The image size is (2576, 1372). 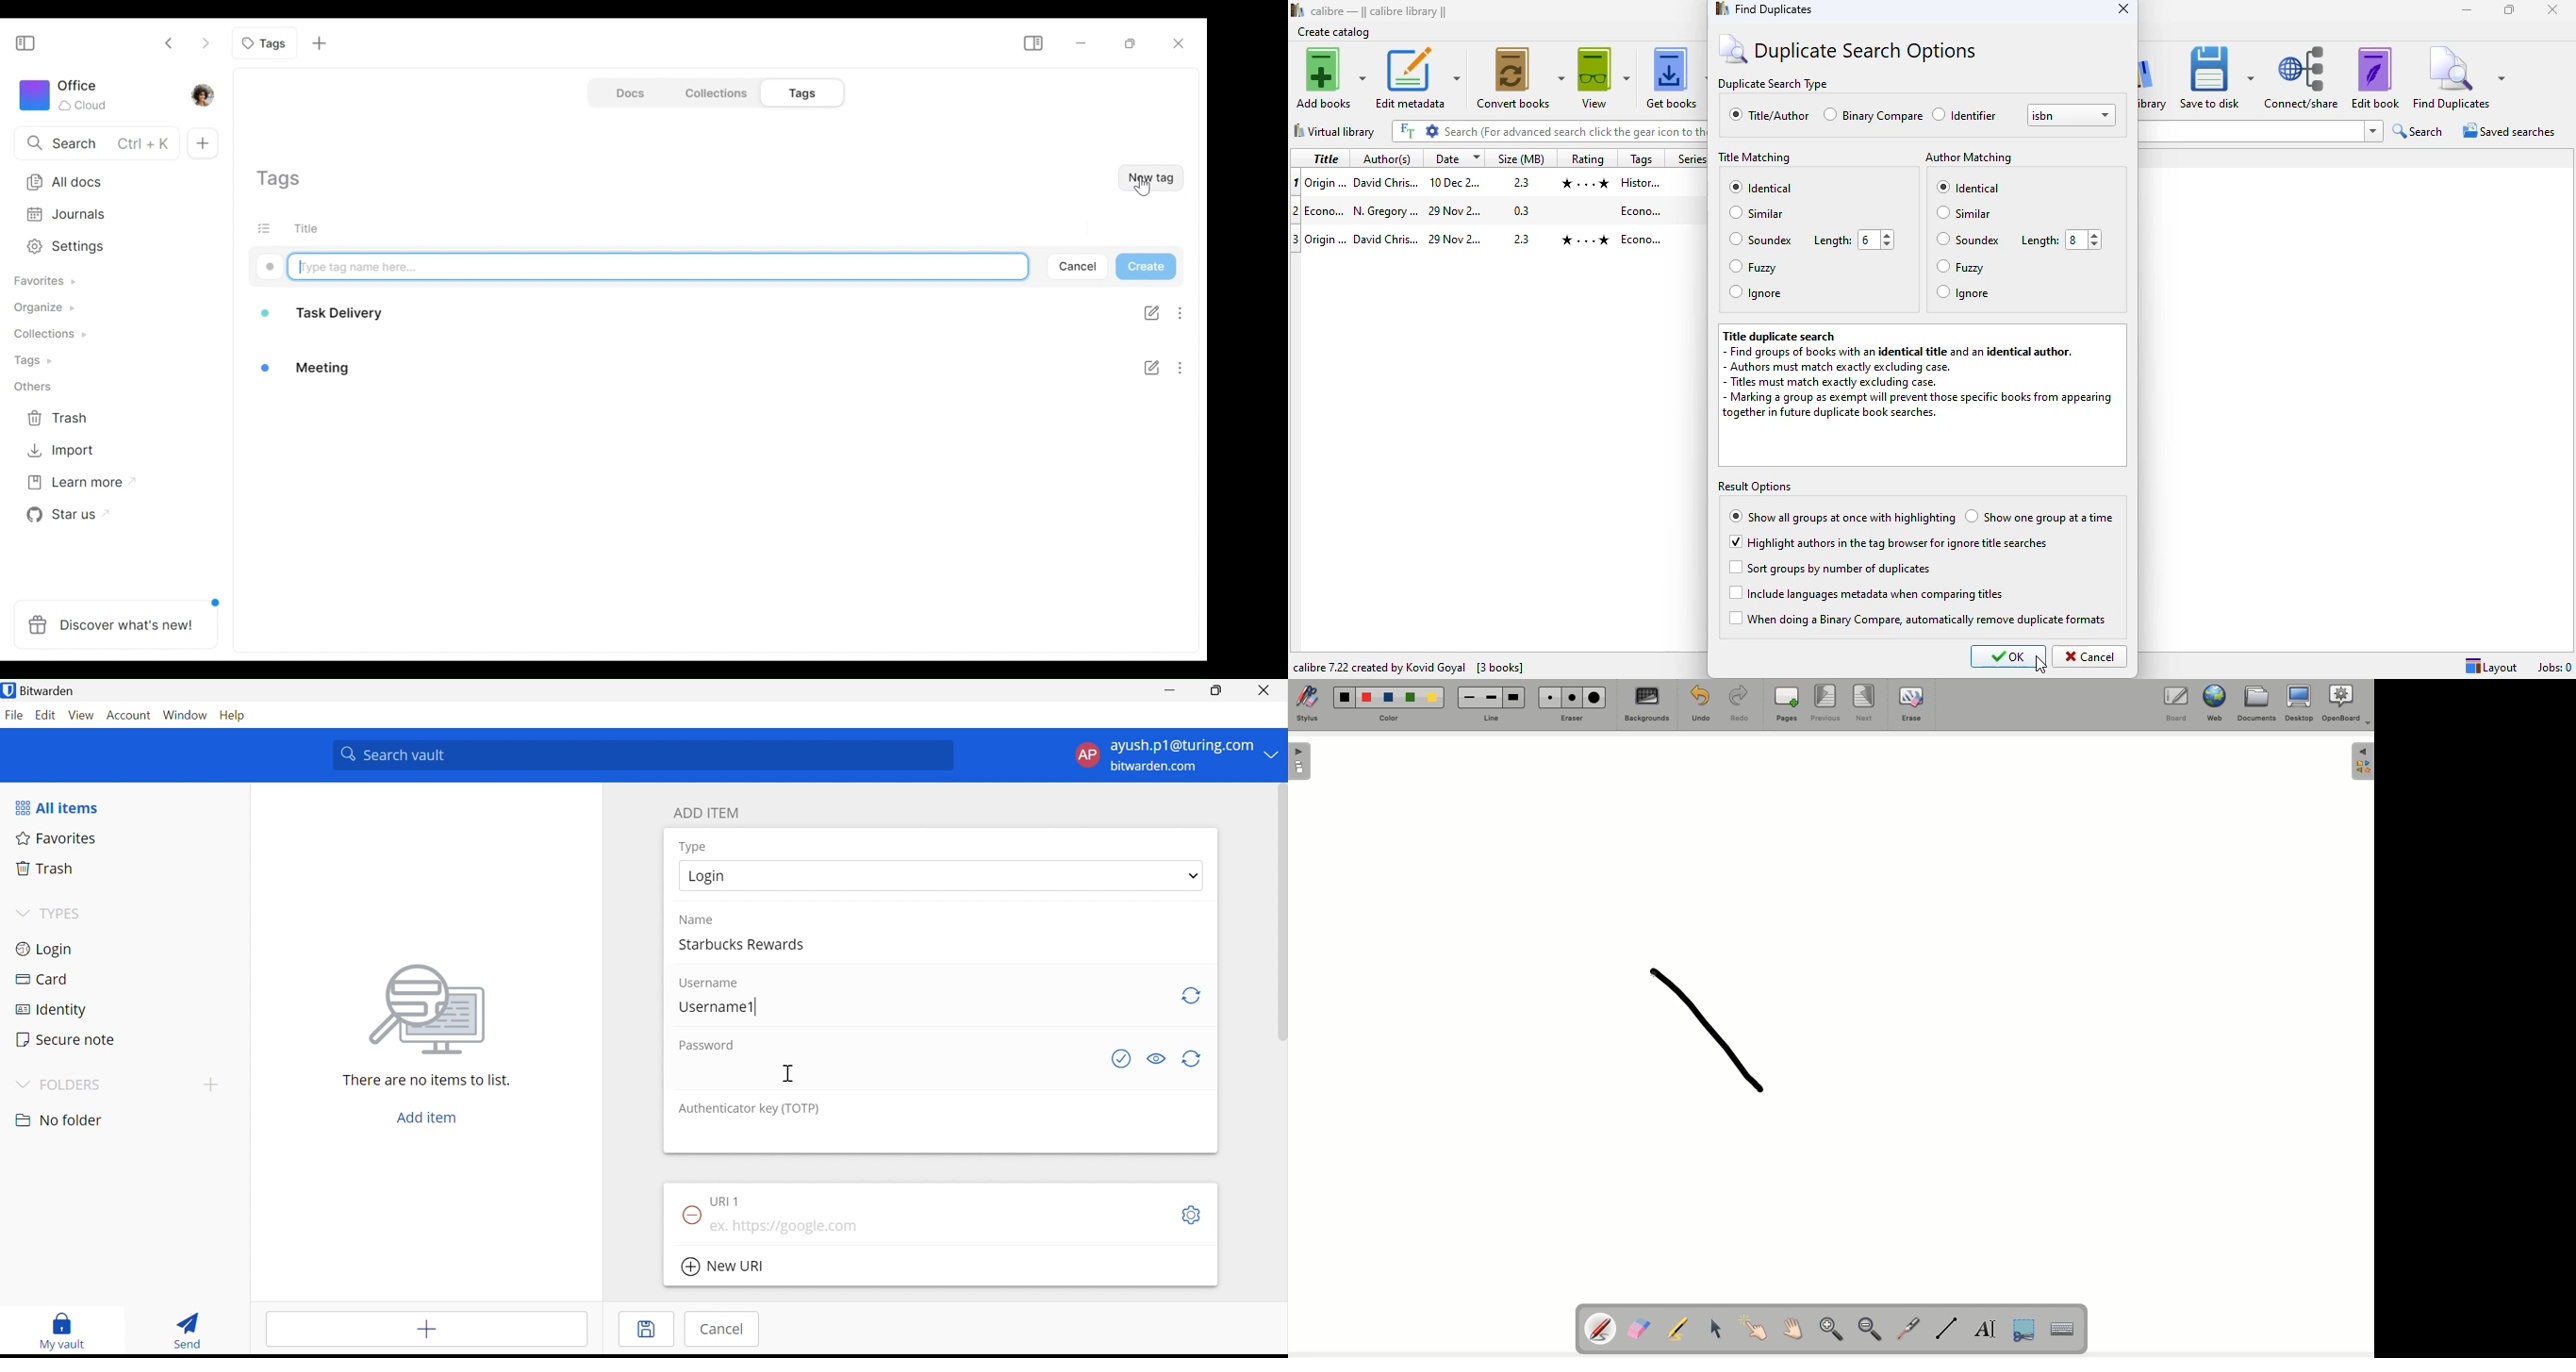 What do you see at coordinates (81, 717) in the screenshot?
I see `View` at bounding box center [81, 717].